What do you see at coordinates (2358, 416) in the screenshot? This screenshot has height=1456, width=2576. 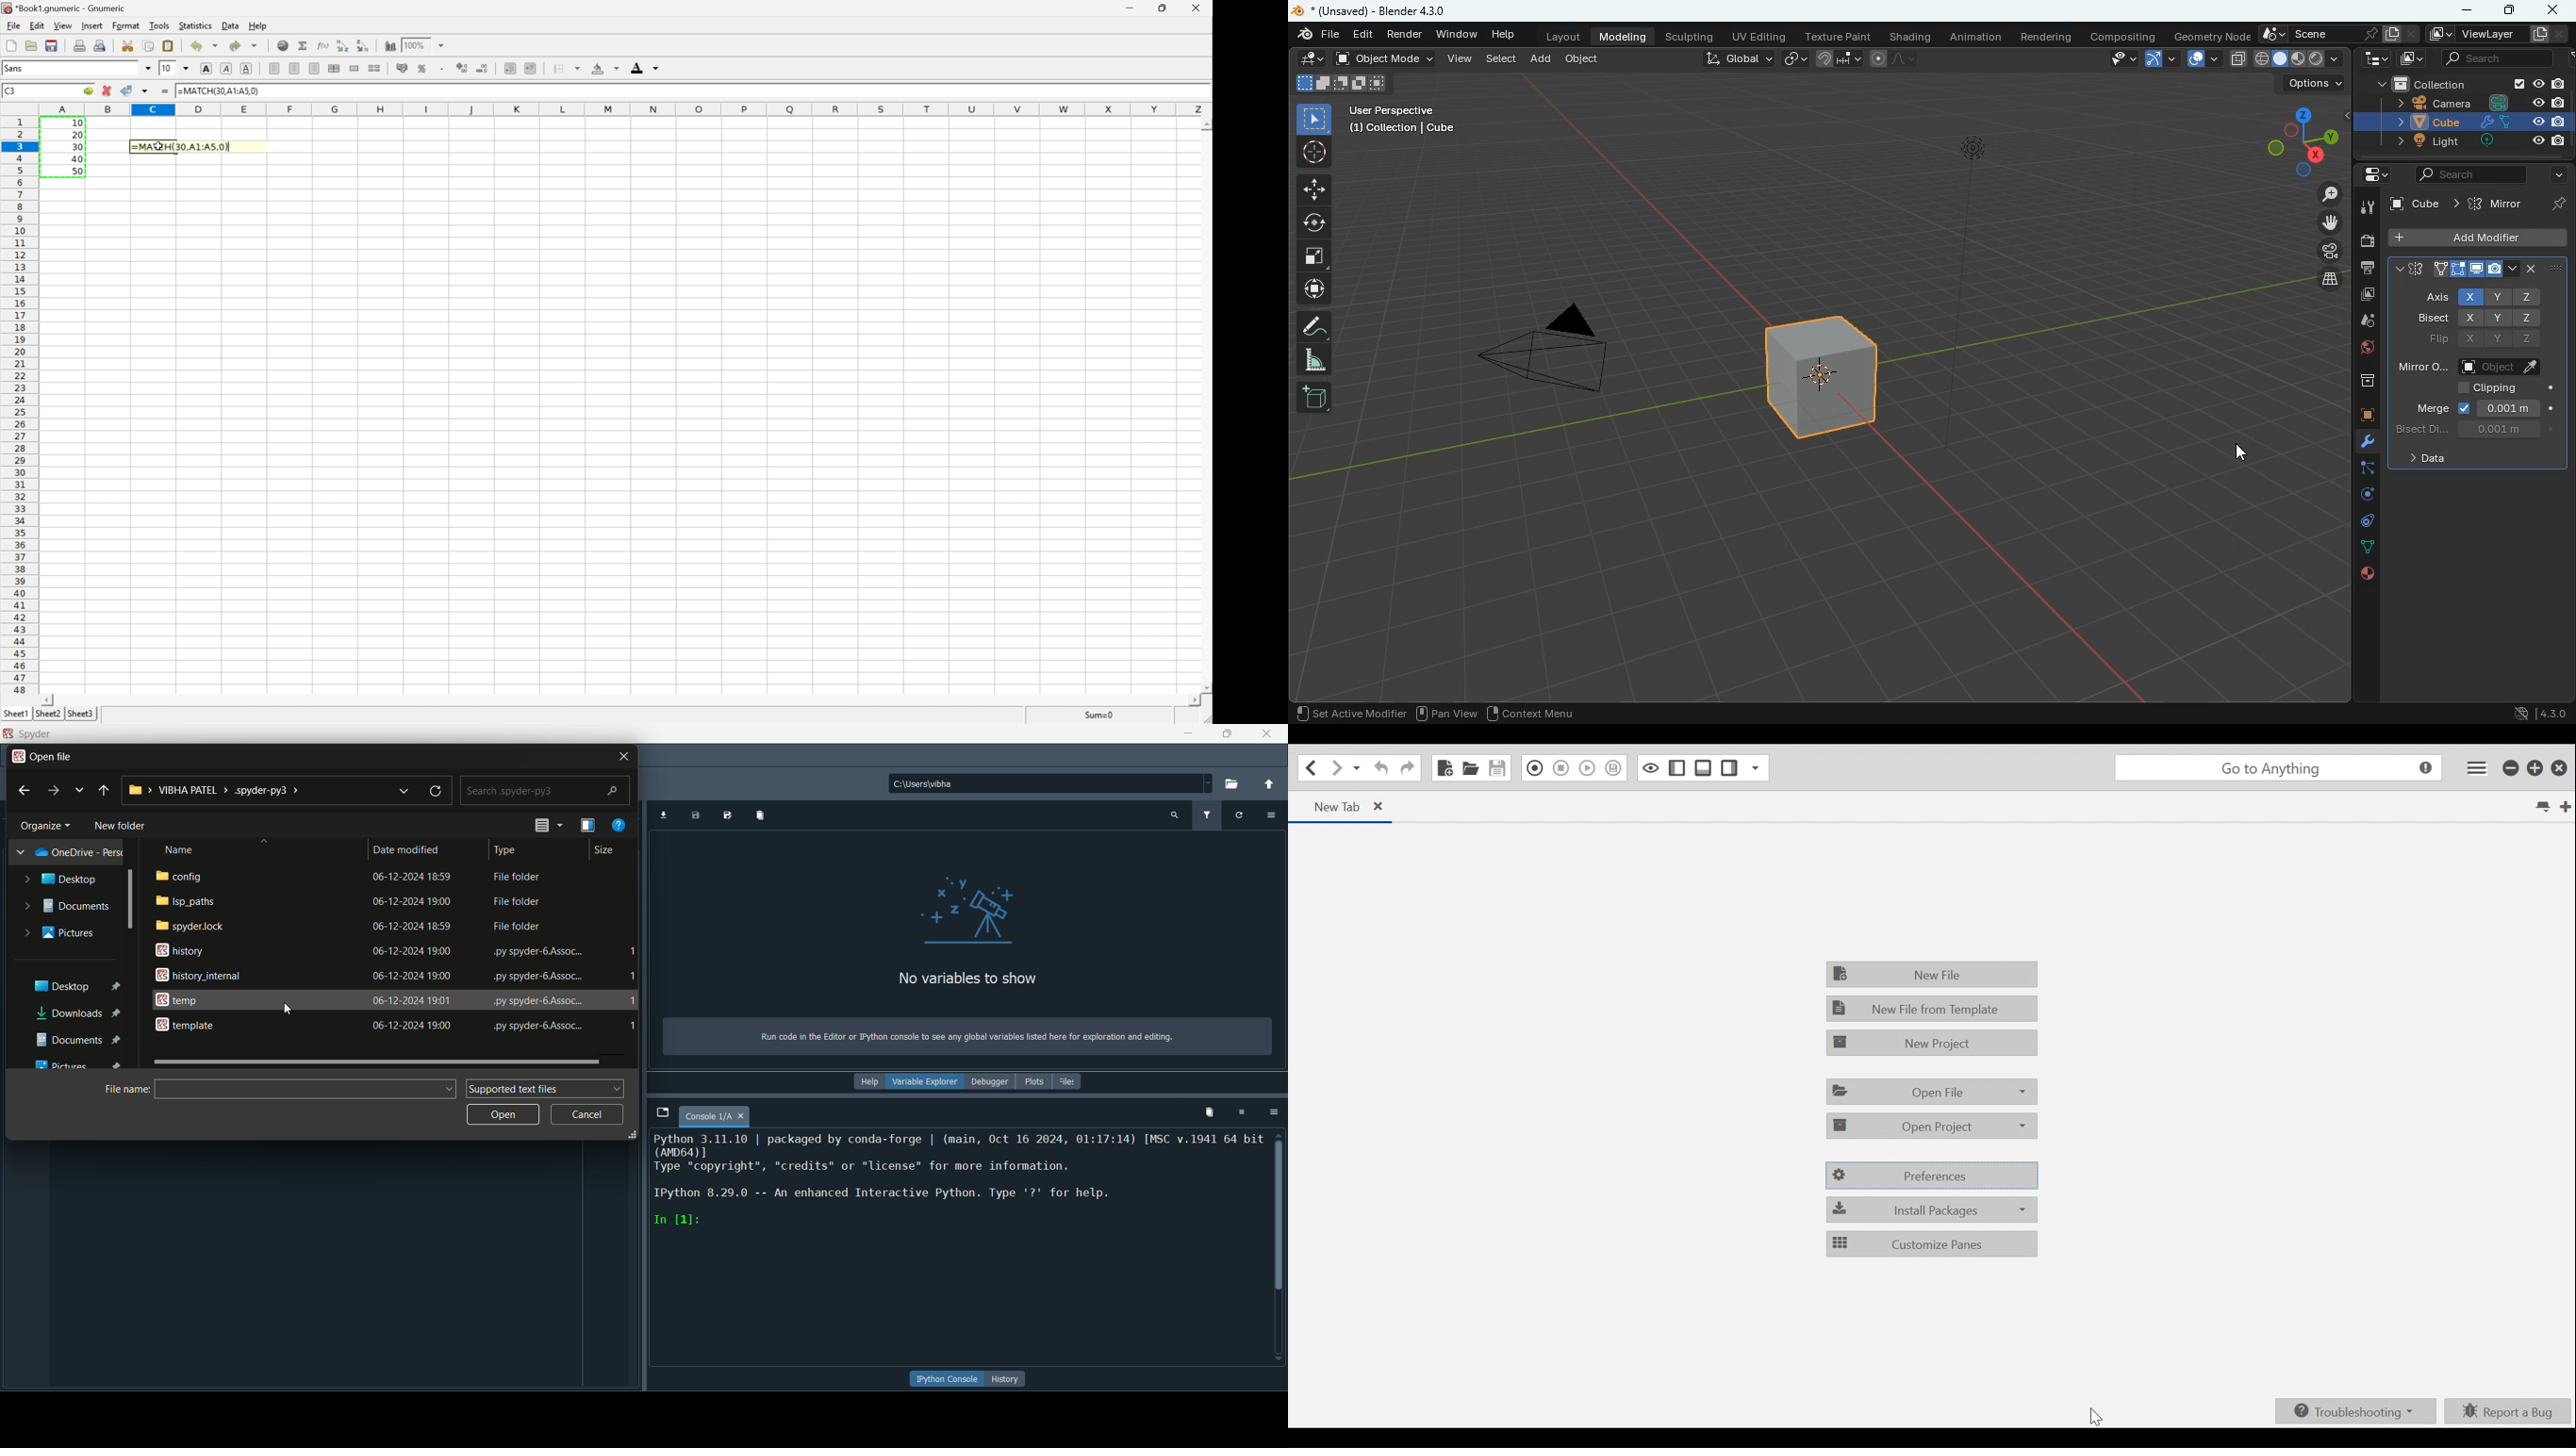 I see `cube` at bounding box center [2358, 416].